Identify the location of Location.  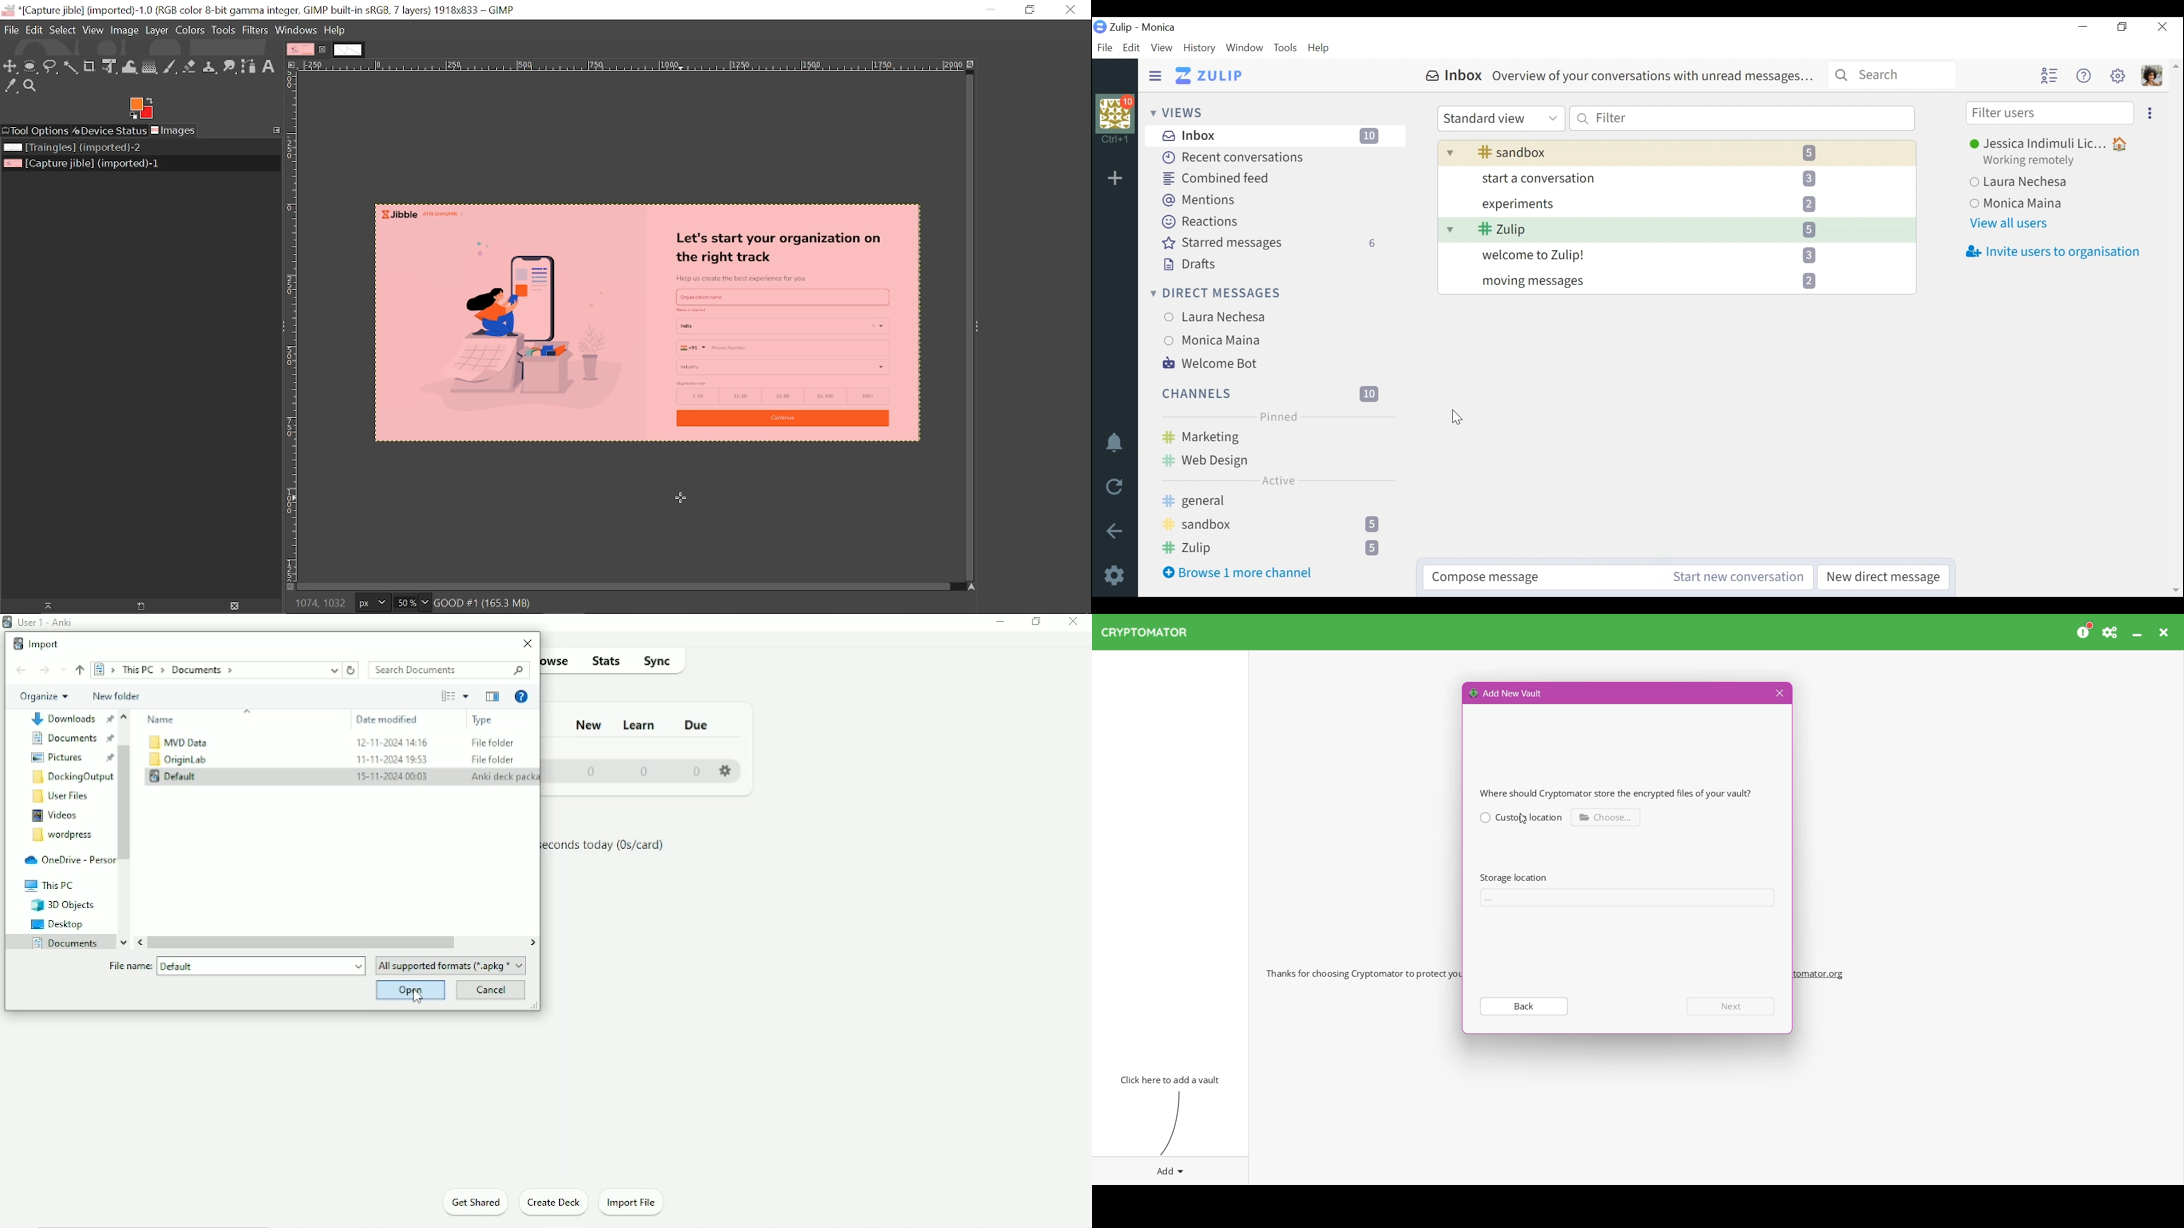
(216, 671).